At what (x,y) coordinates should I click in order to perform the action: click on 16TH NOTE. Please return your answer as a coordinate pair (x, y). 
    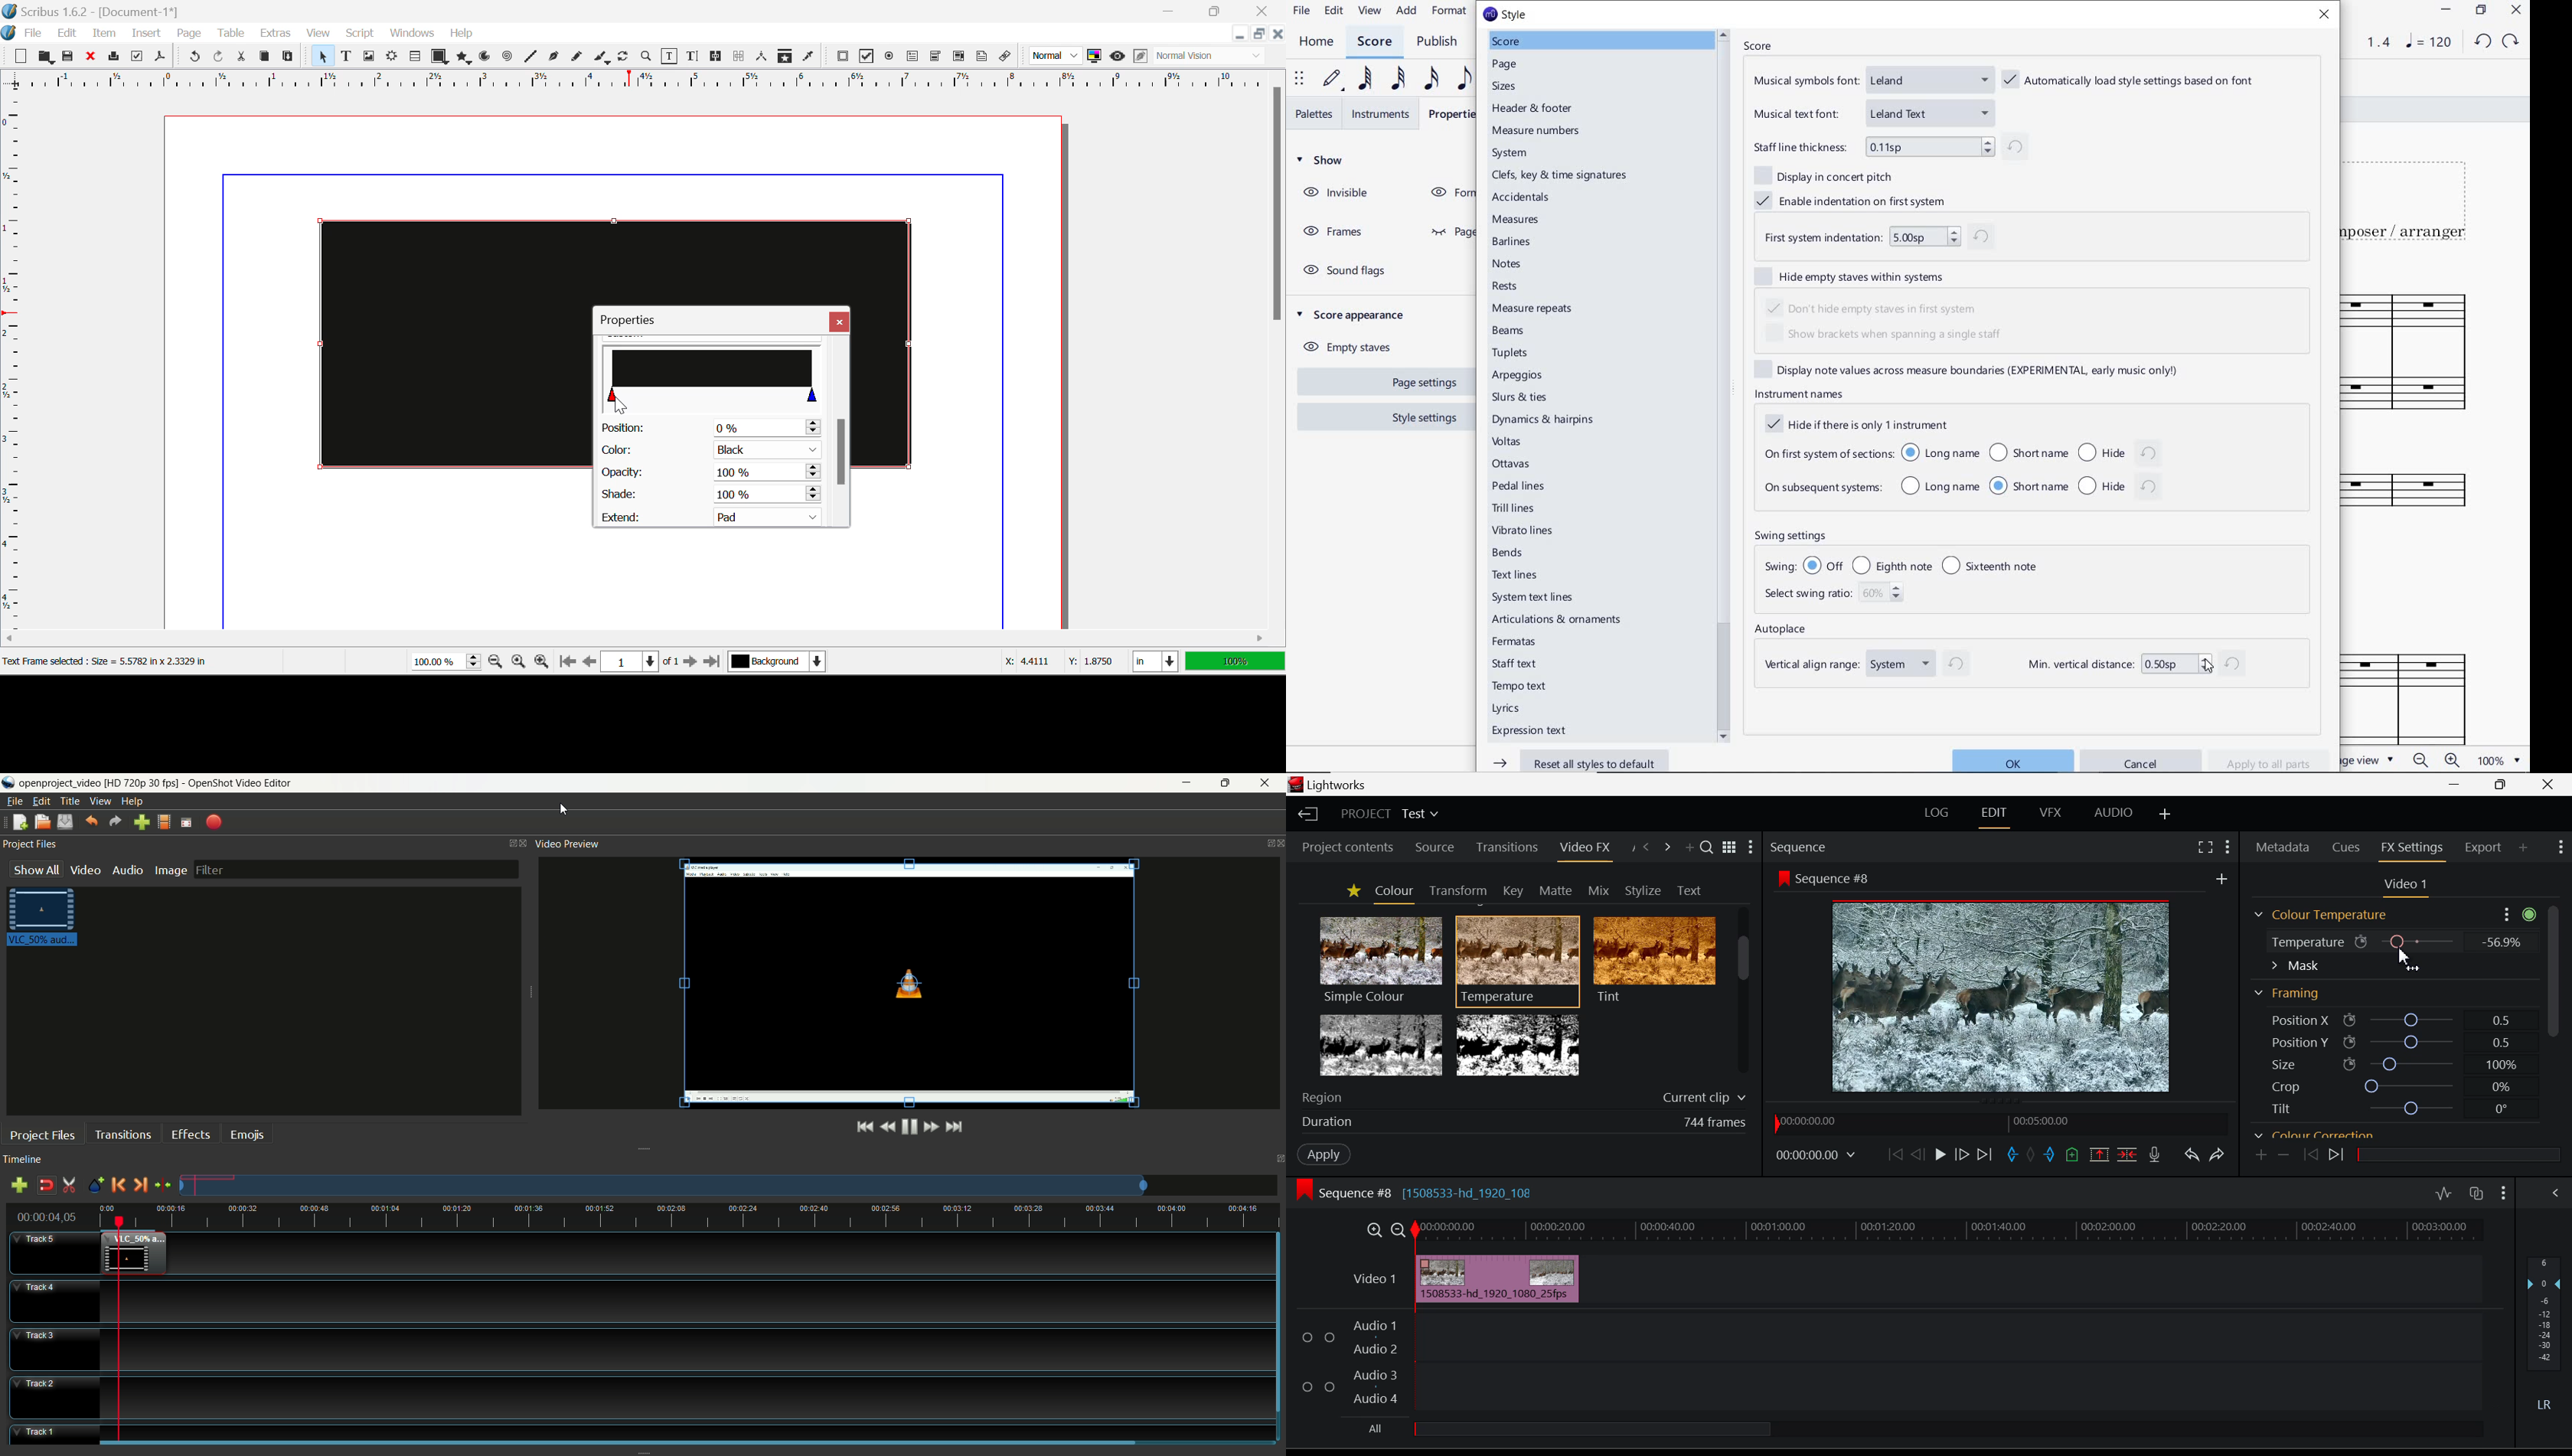
    Looking at the image, I should click on (1431, 79).